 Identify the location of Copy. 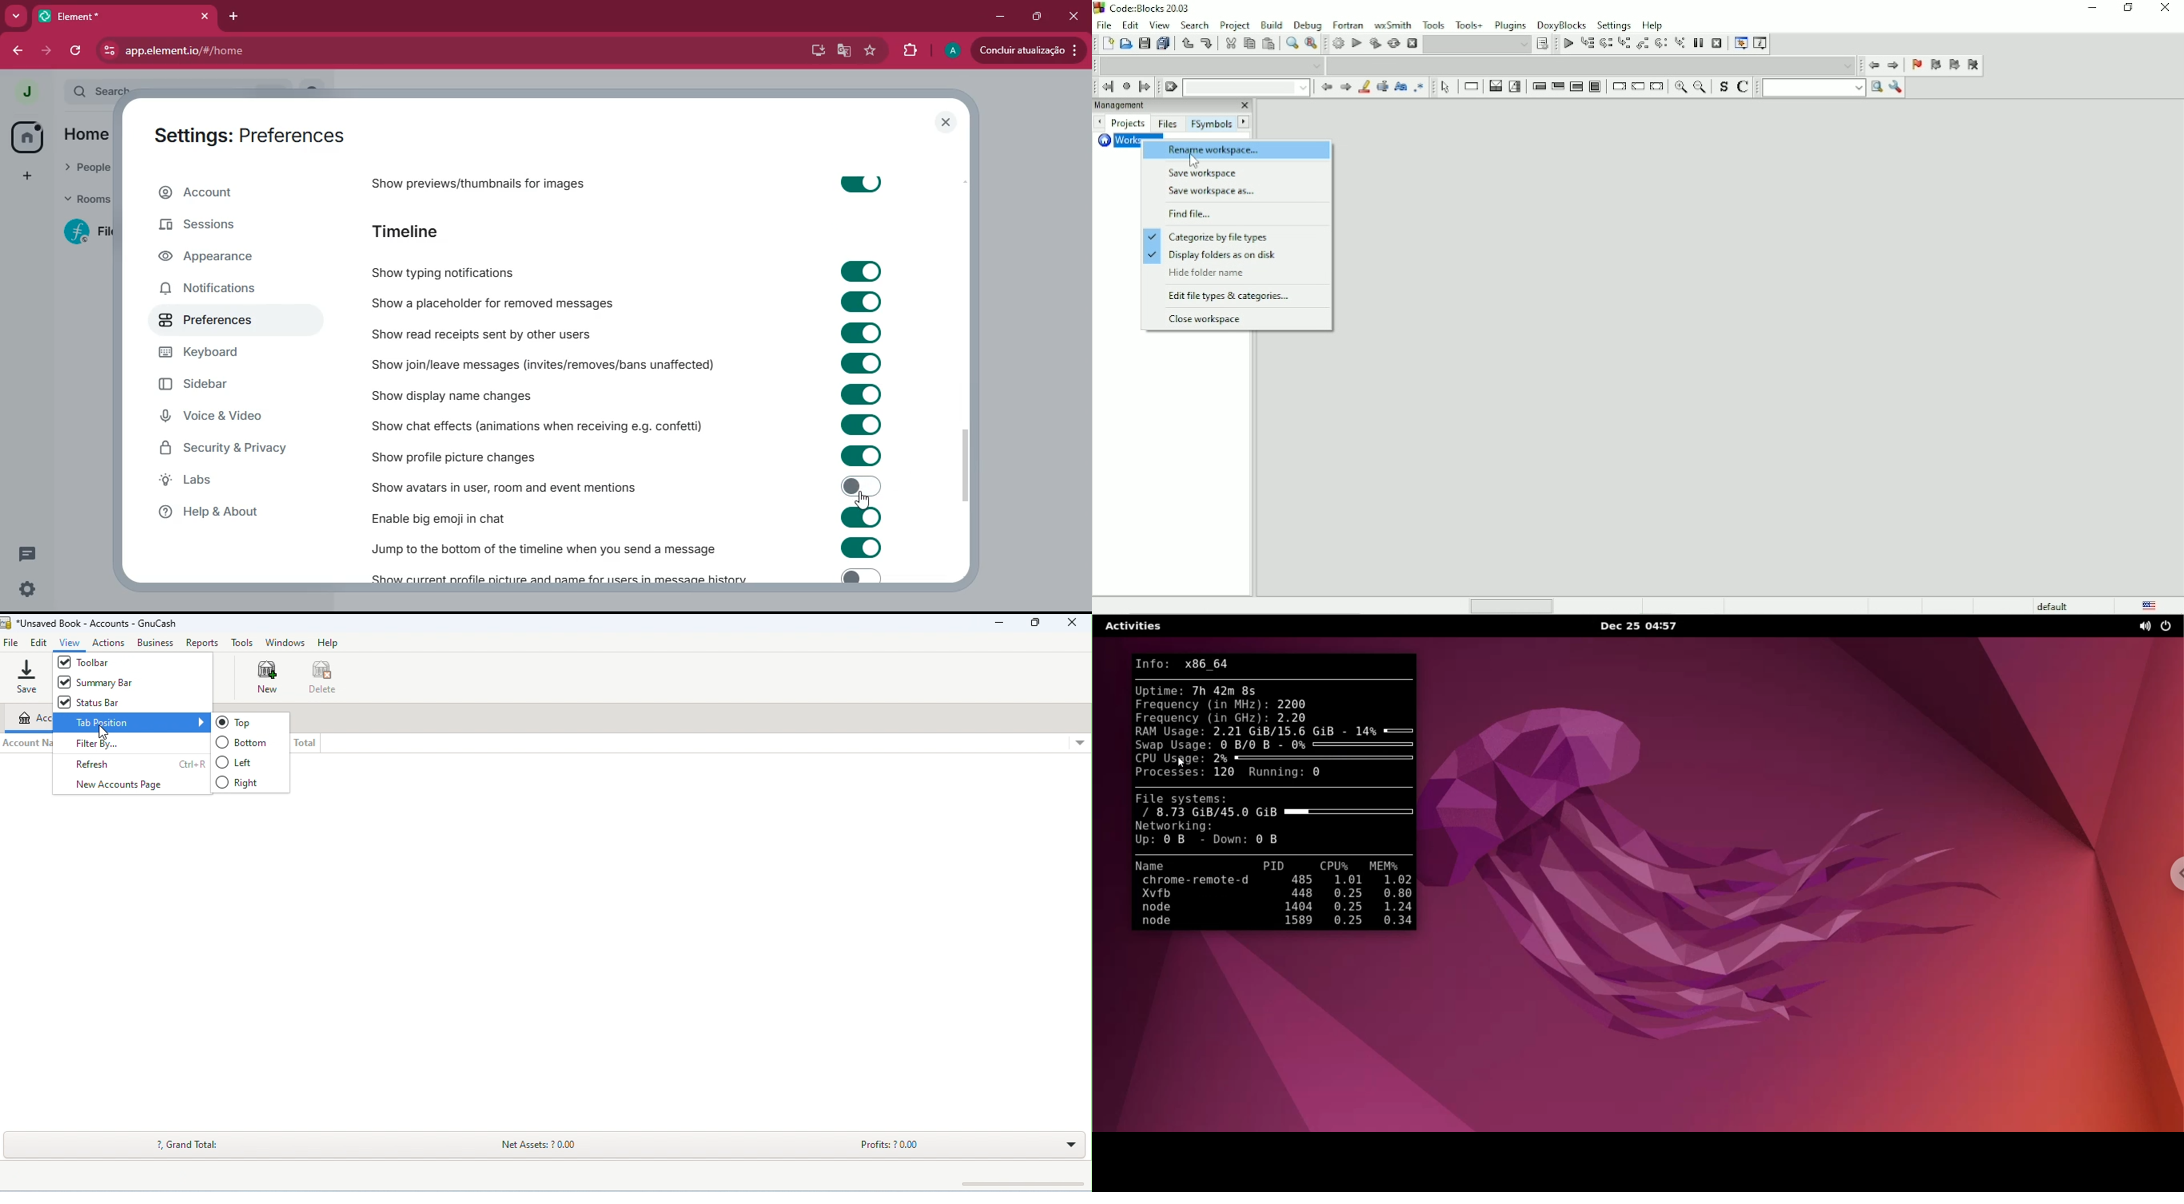
(1248, 44).